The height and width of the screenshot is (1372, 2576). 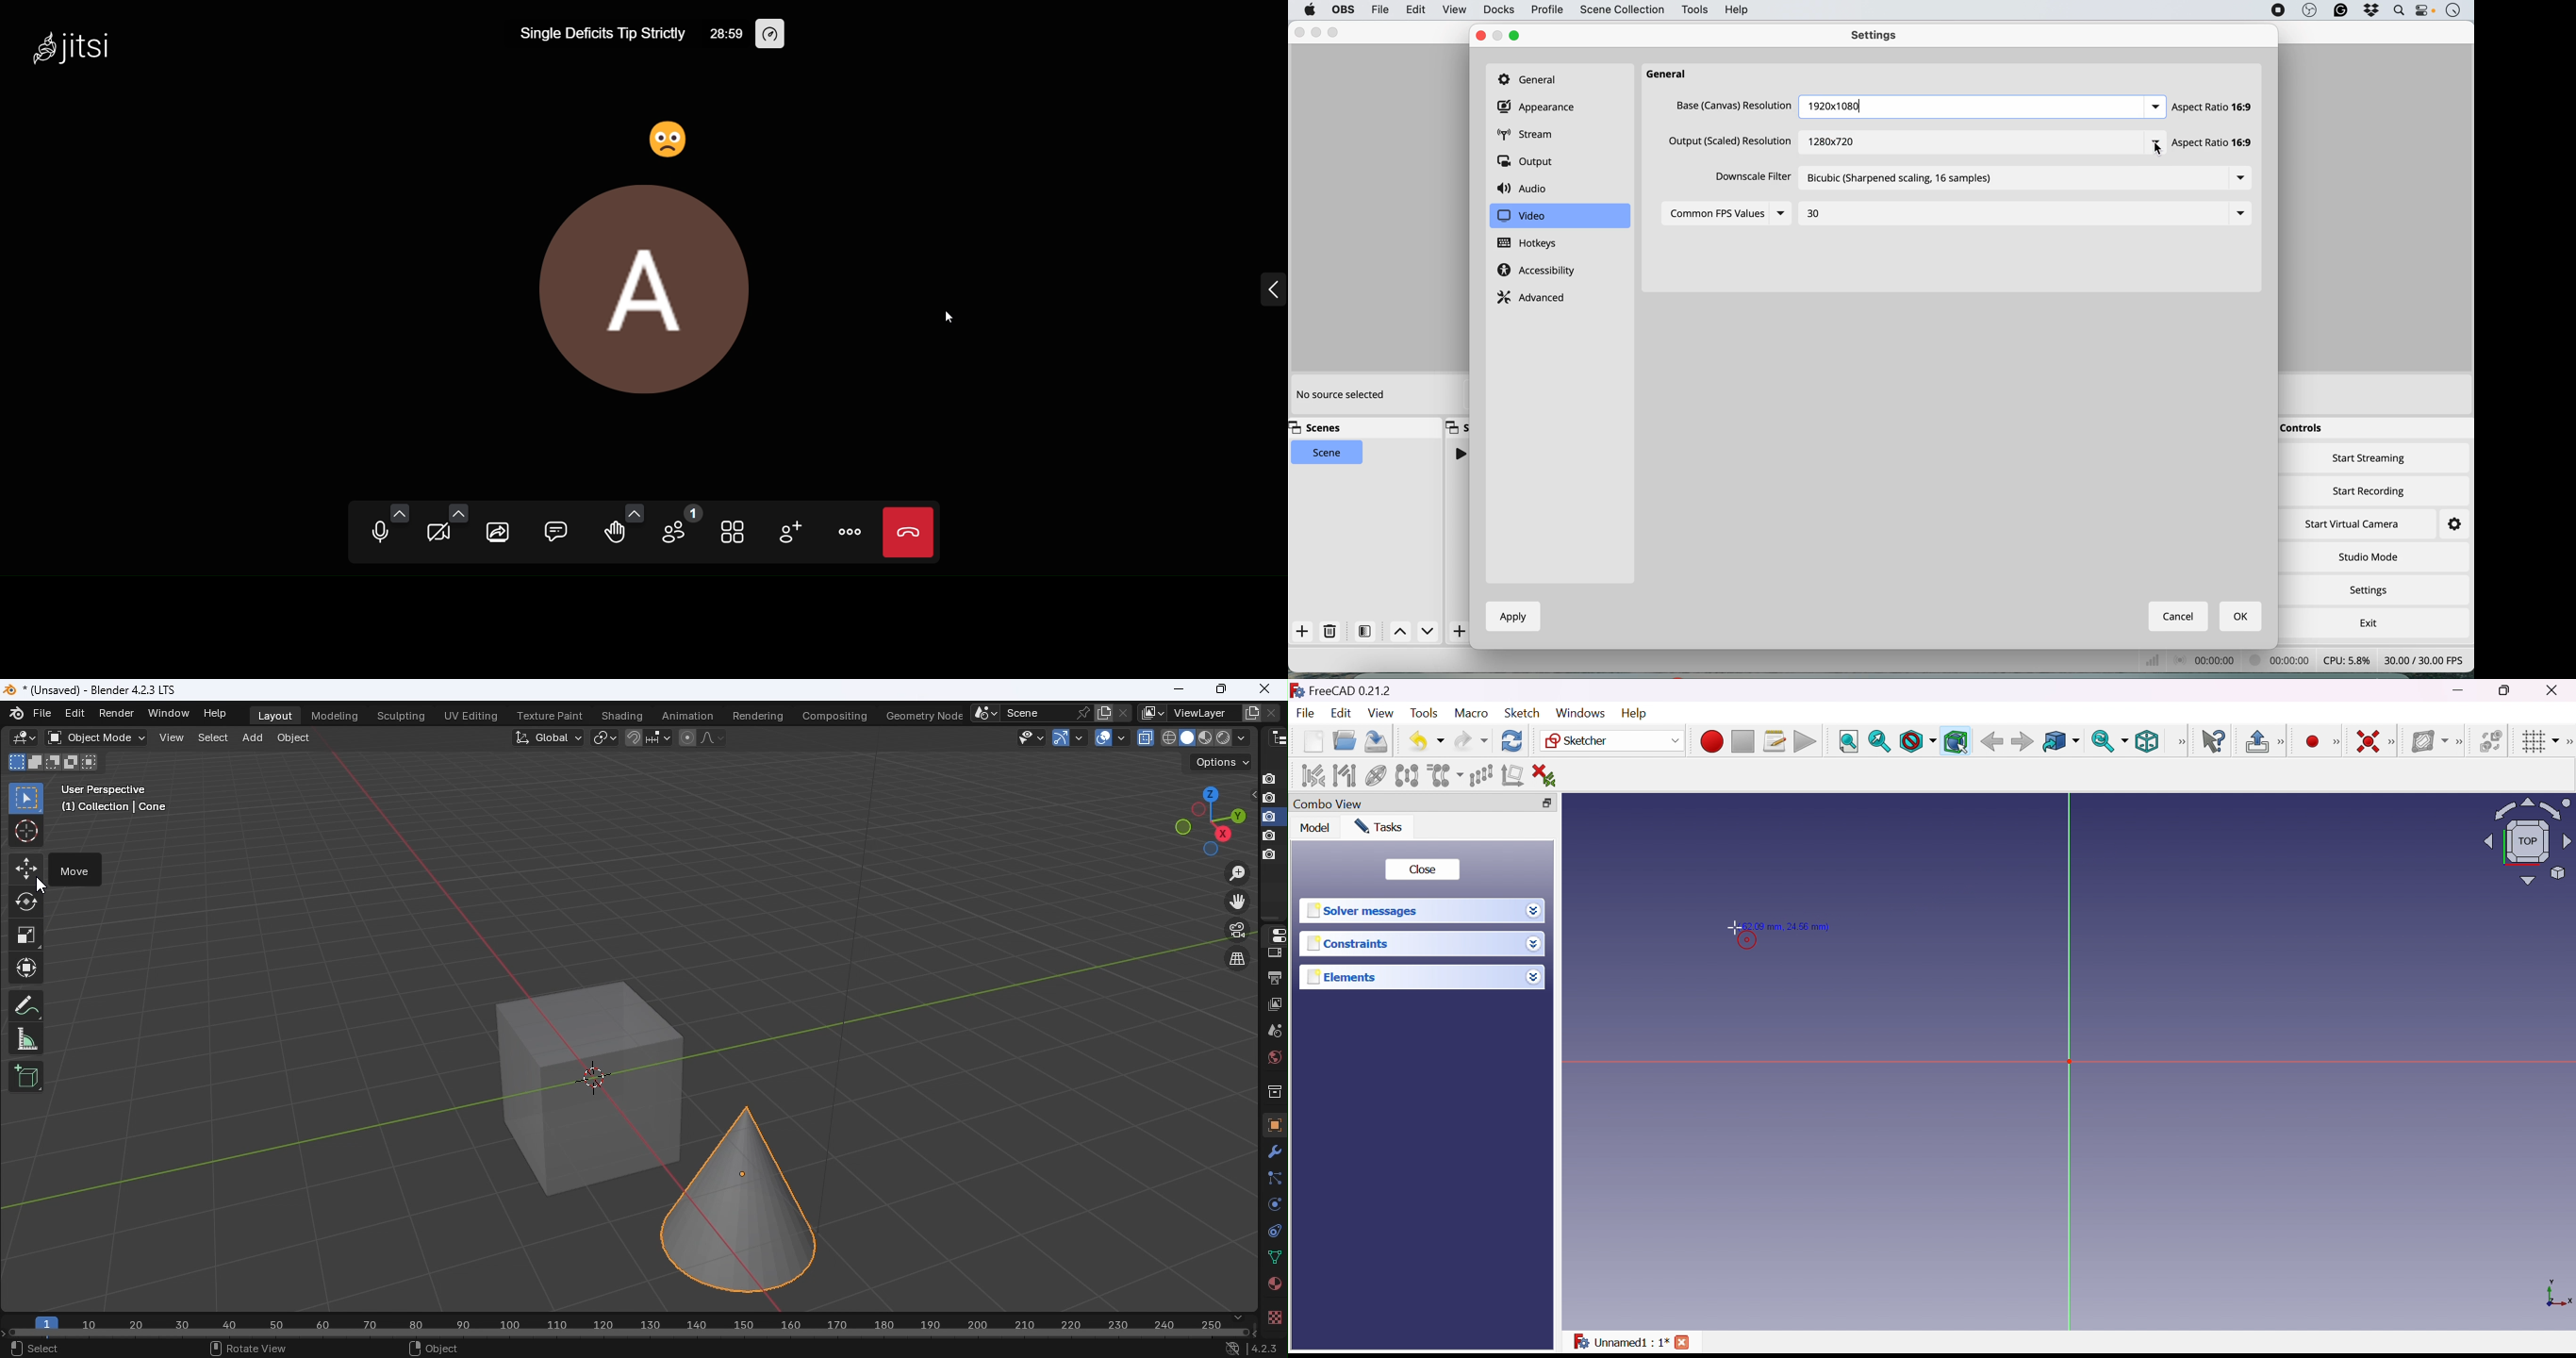 I want to click on cursor, so click(x=2146, y=149).